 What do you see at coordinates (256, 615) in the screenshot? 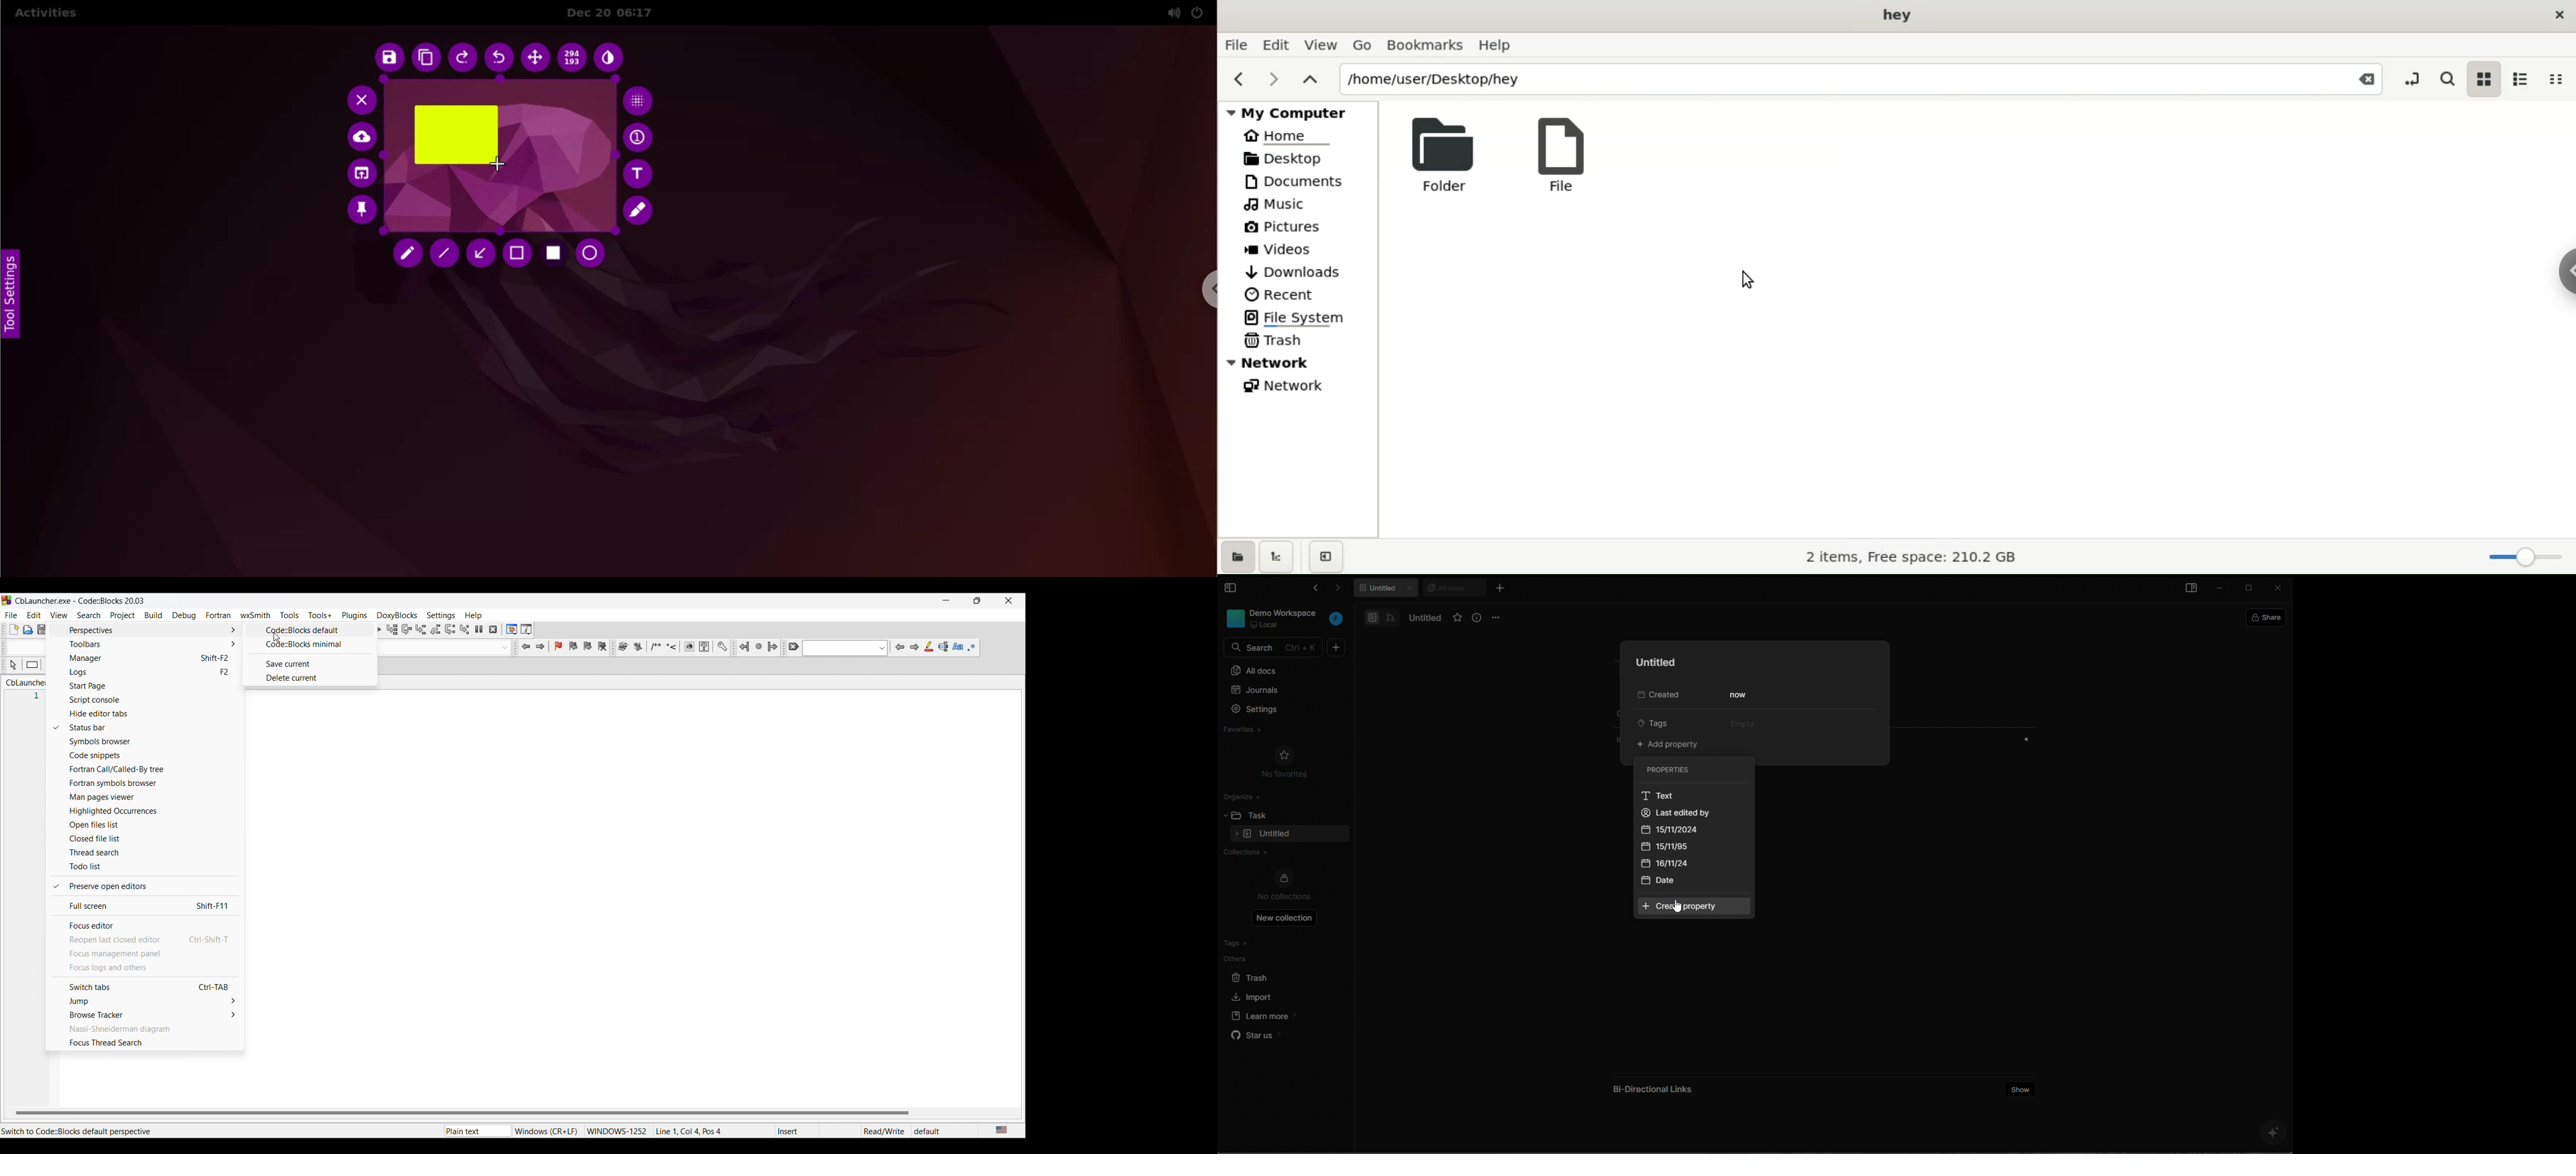
I see `wxSmith menu` at bounding box center [256, 615].